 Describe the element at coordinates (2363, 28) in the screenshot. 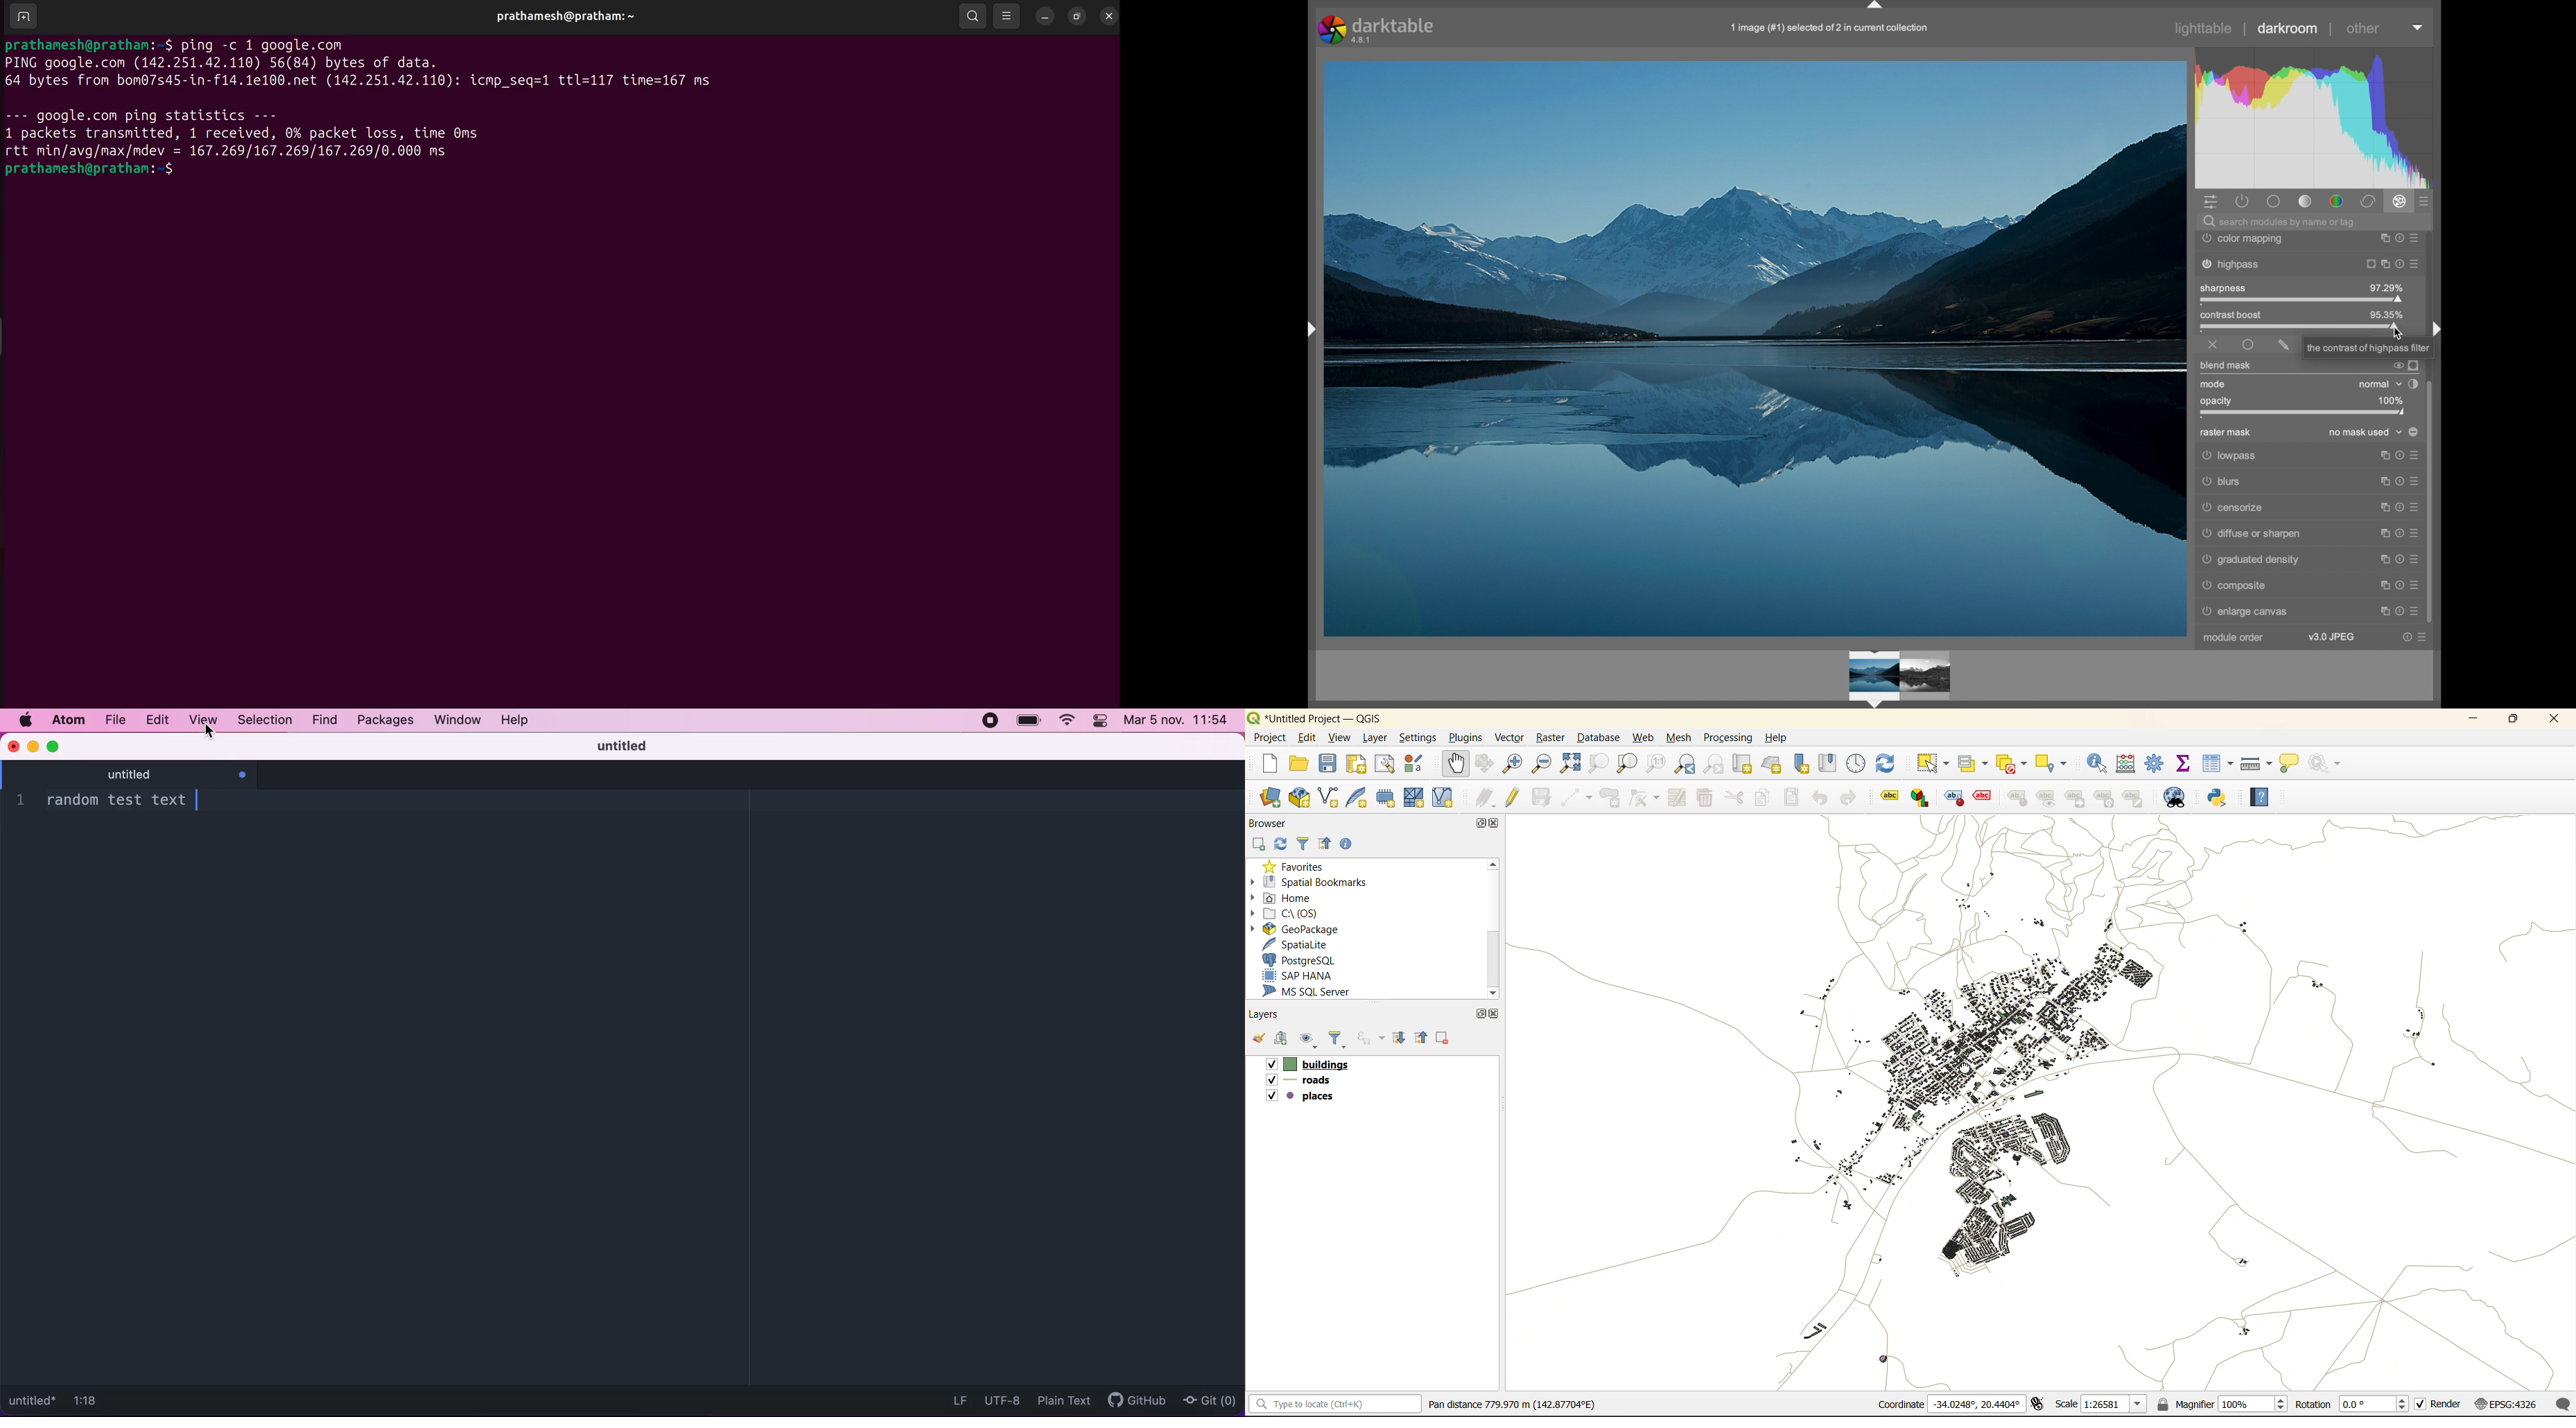

I see `other` at that location.